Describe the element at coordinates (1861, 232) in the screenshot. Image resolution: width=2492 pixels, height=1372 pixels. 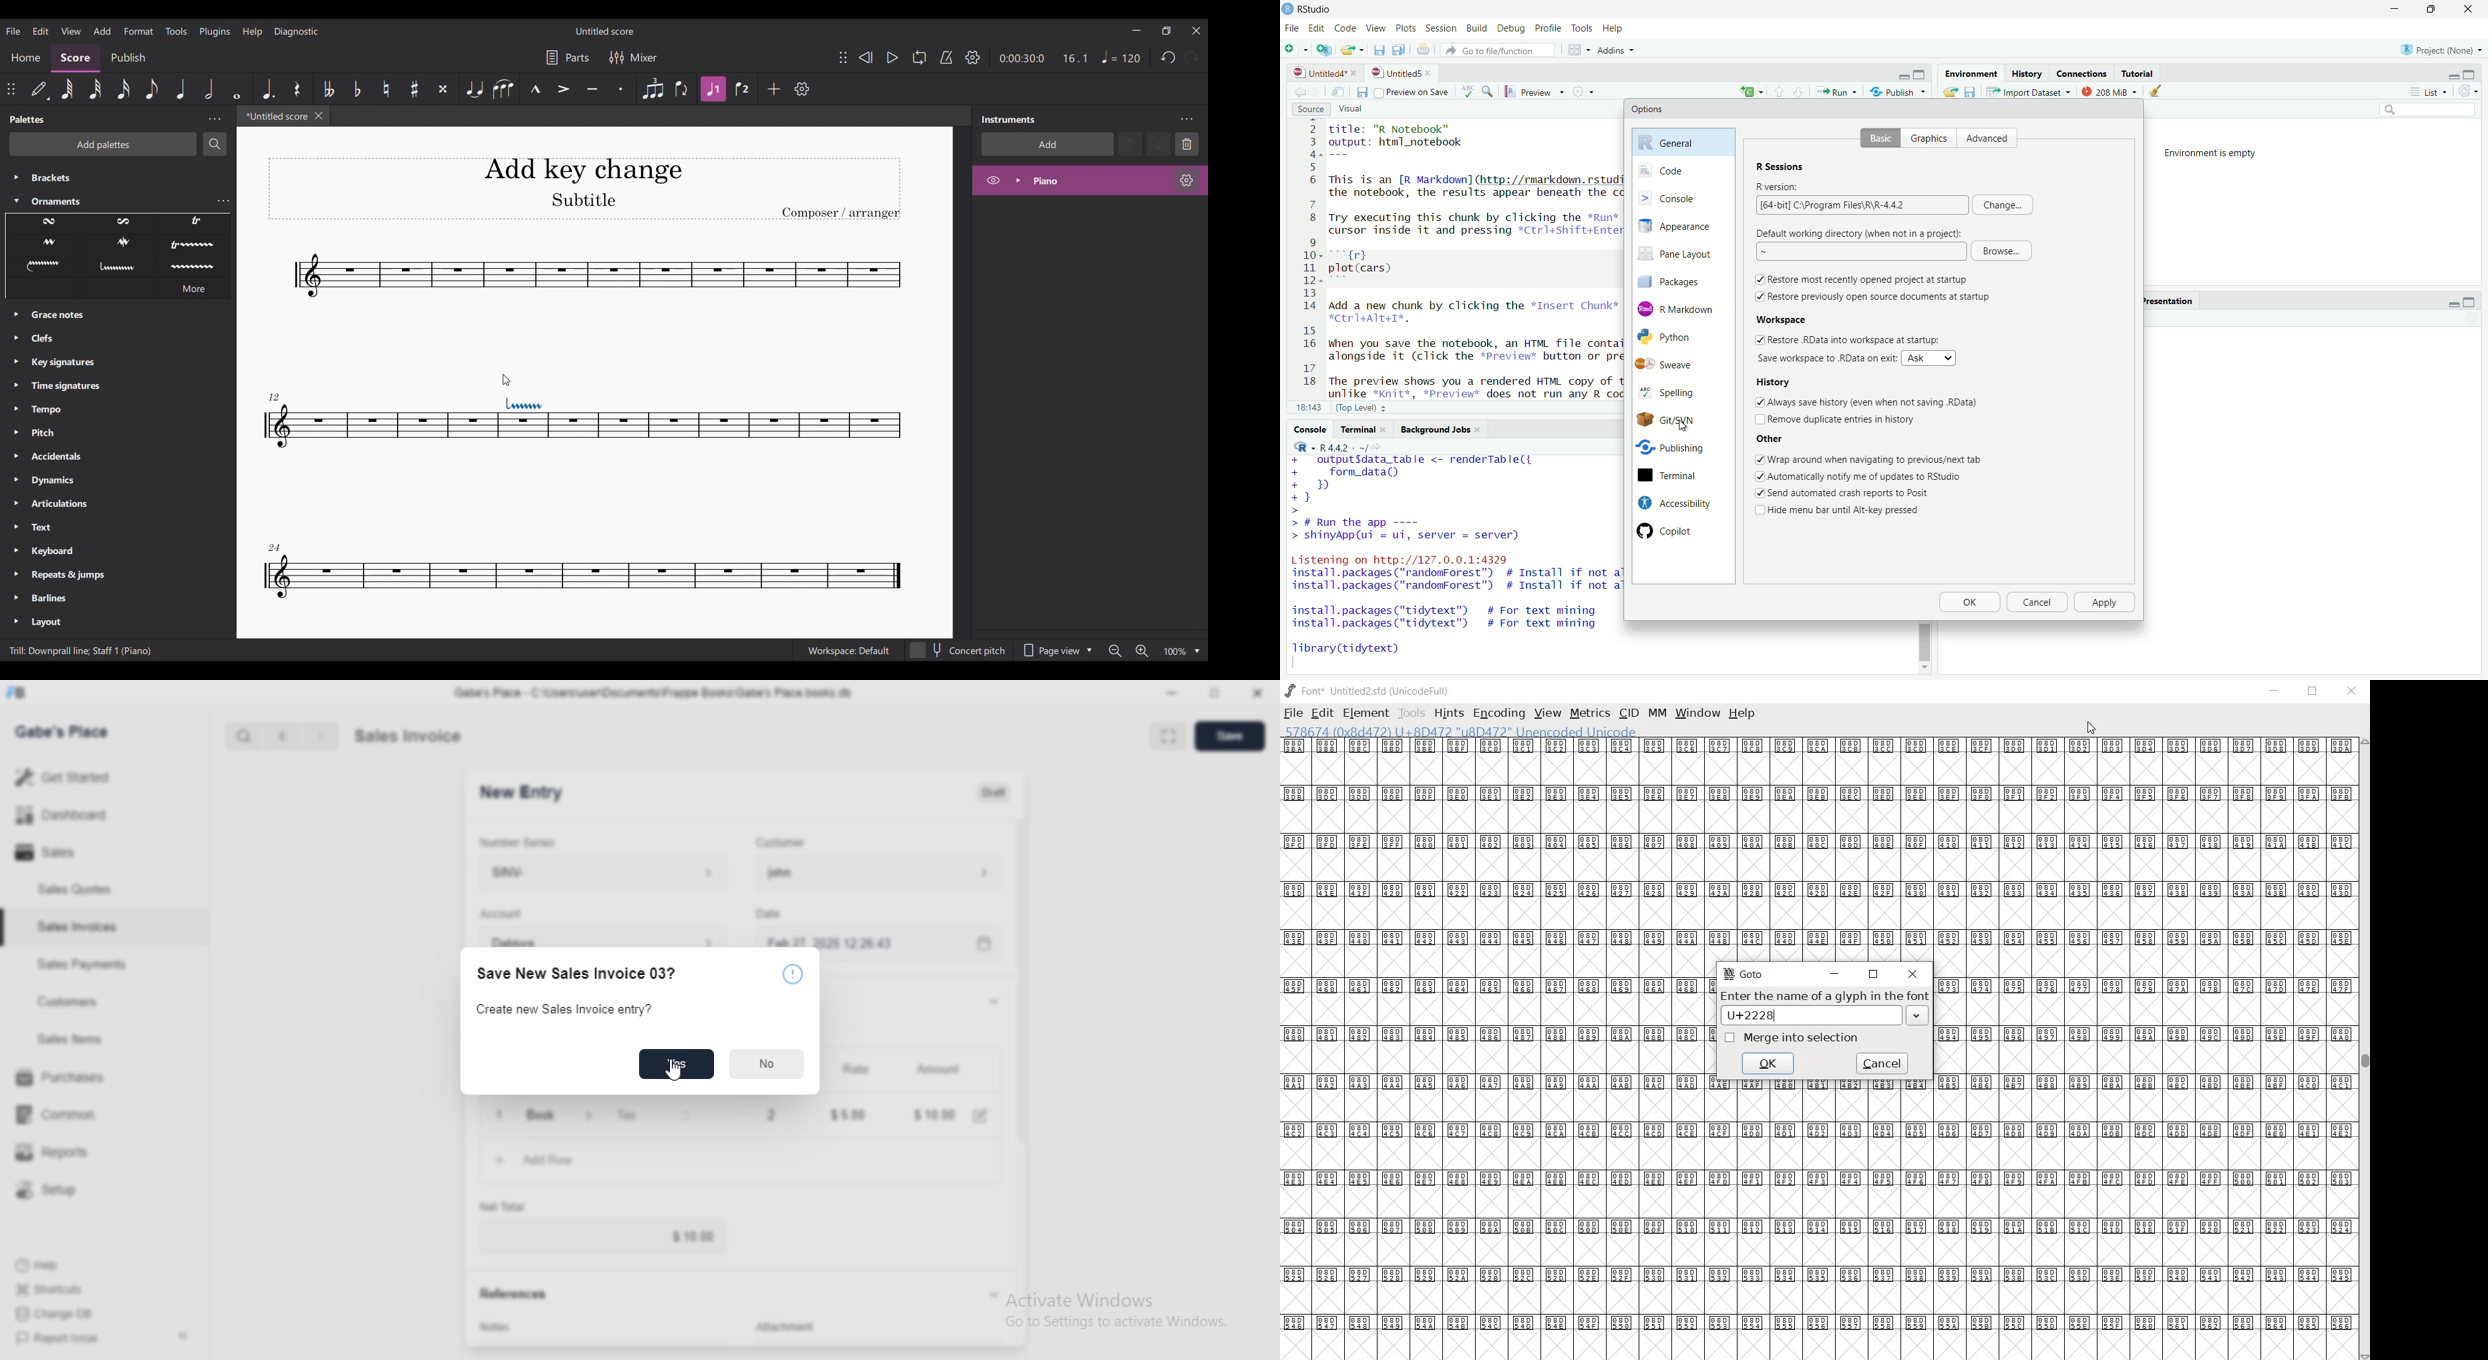
I see `Default working directory (when not in a project):` at that location.